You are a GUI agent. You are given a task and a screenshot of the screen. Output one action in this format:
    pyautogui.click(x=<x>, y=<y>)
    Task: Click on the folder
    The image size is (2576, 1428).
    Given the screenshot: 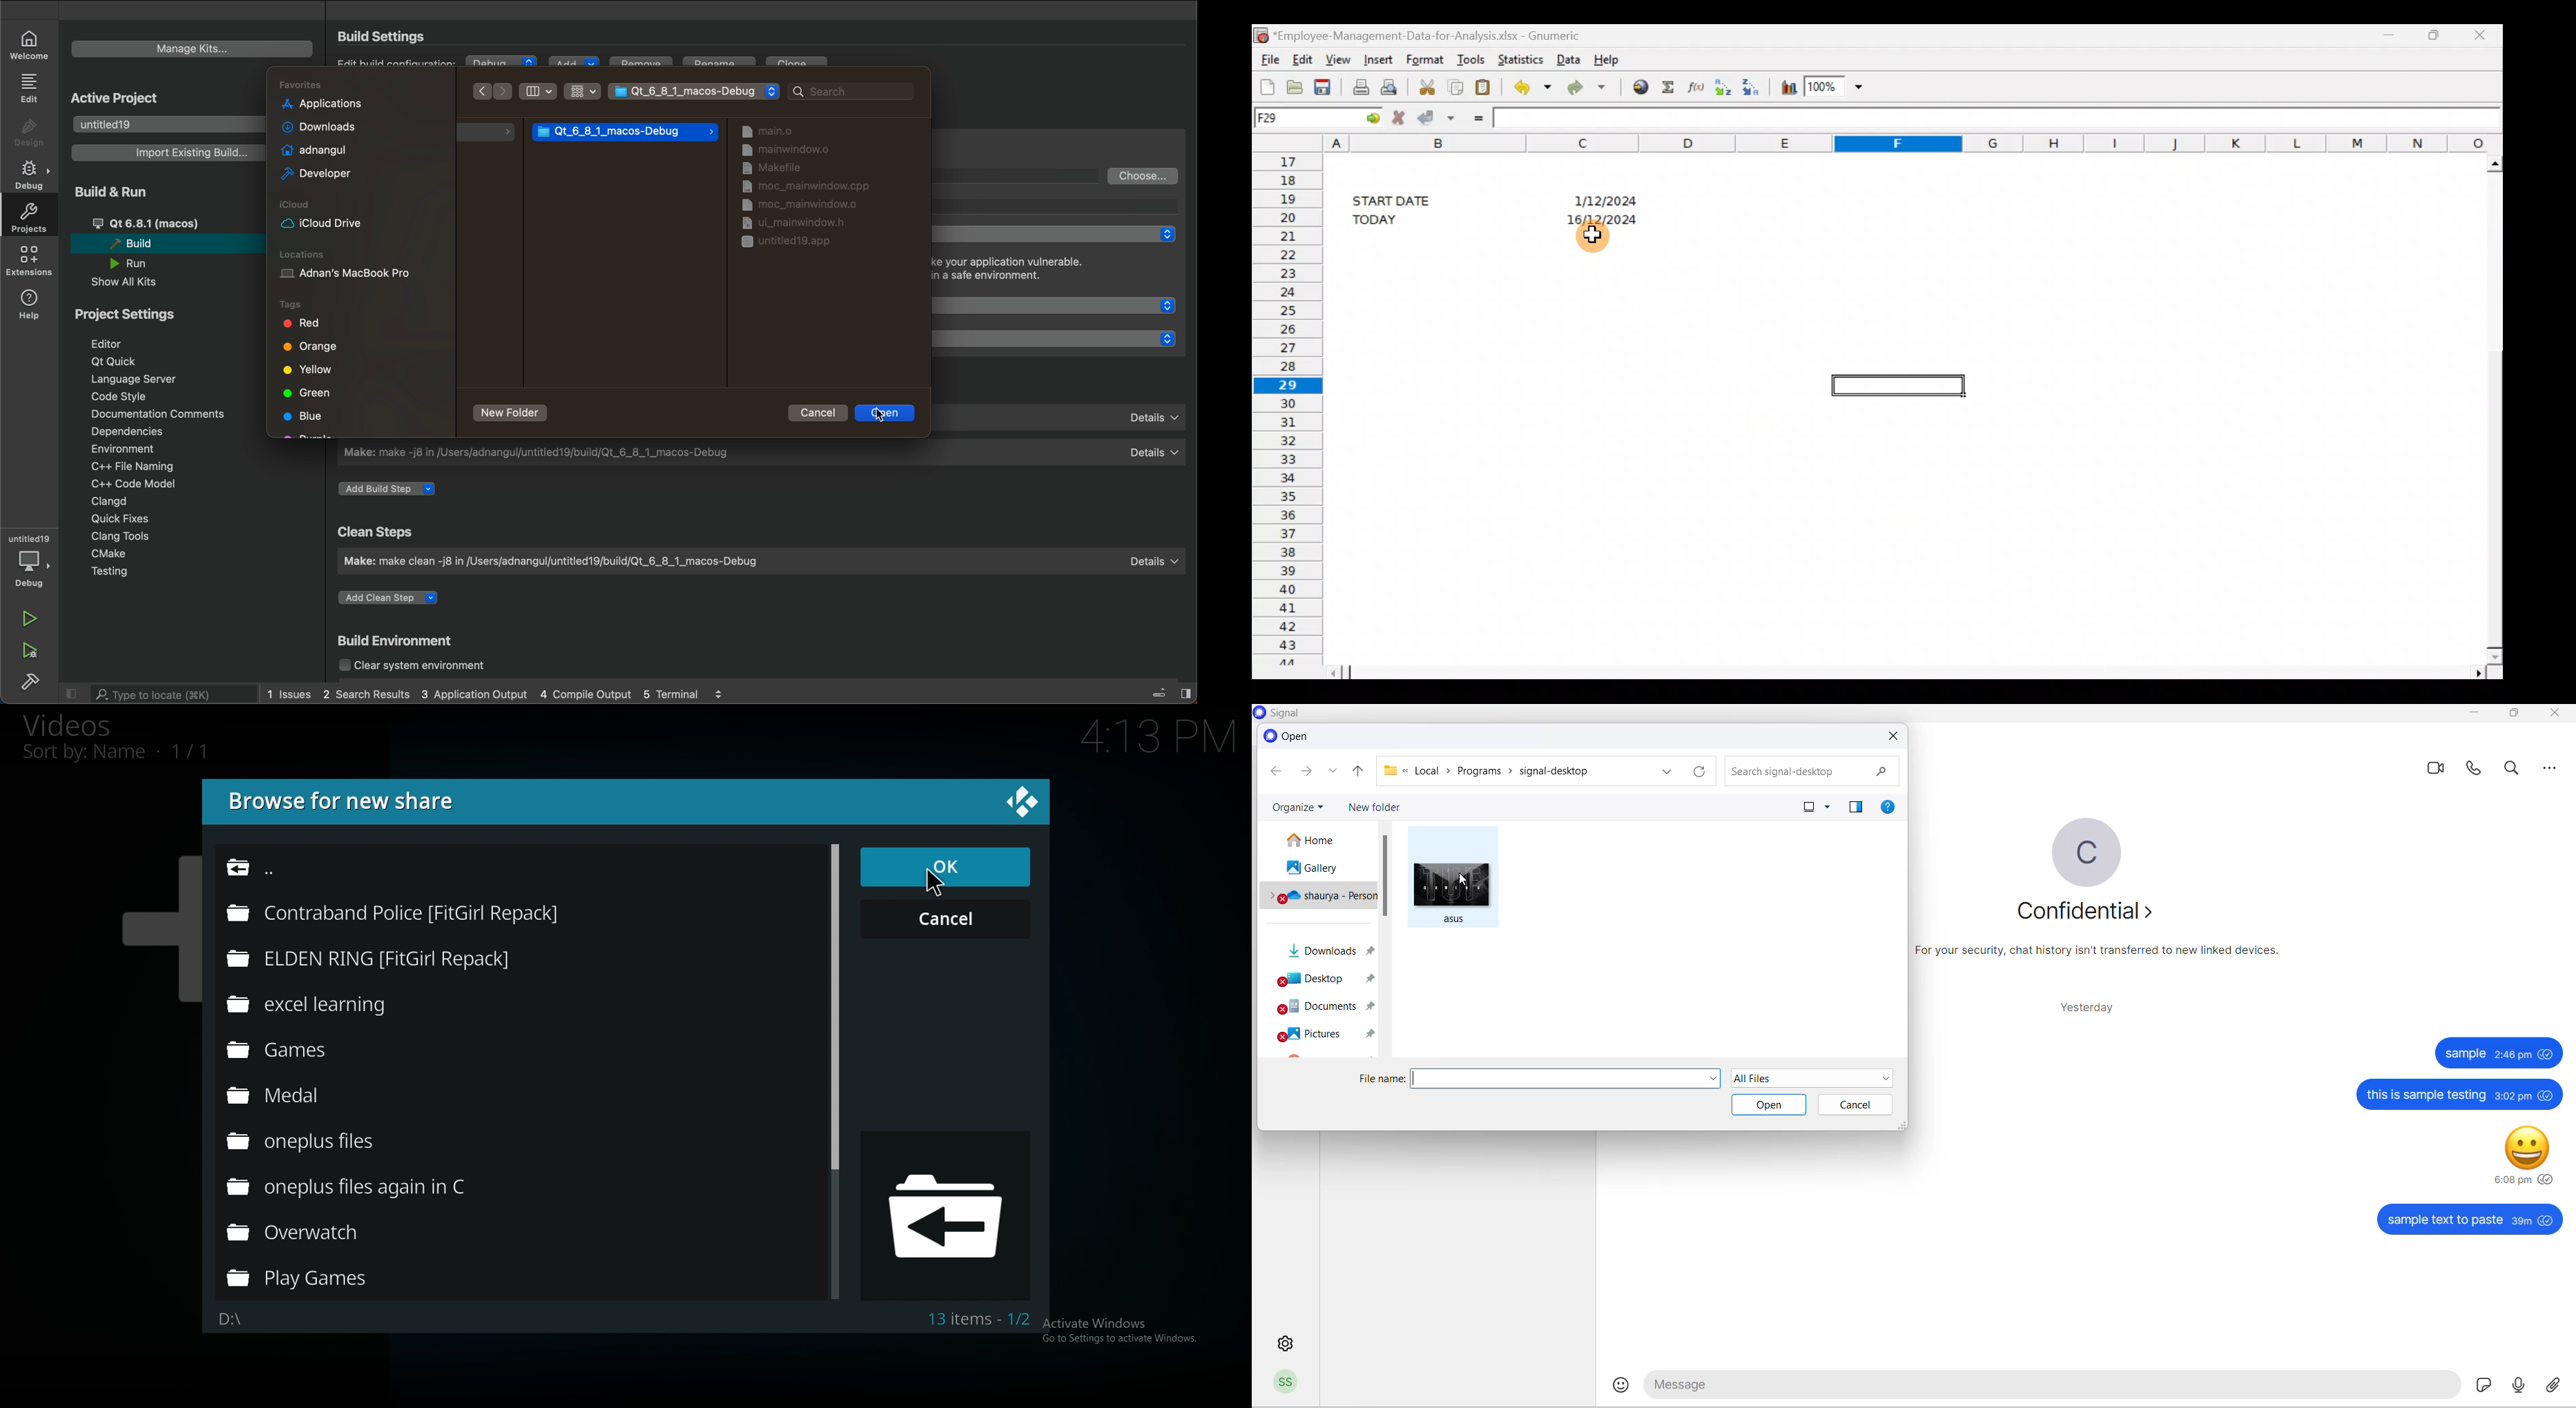 What is the action you would take?
    pyautogui.click(x=317, y=1098)
    